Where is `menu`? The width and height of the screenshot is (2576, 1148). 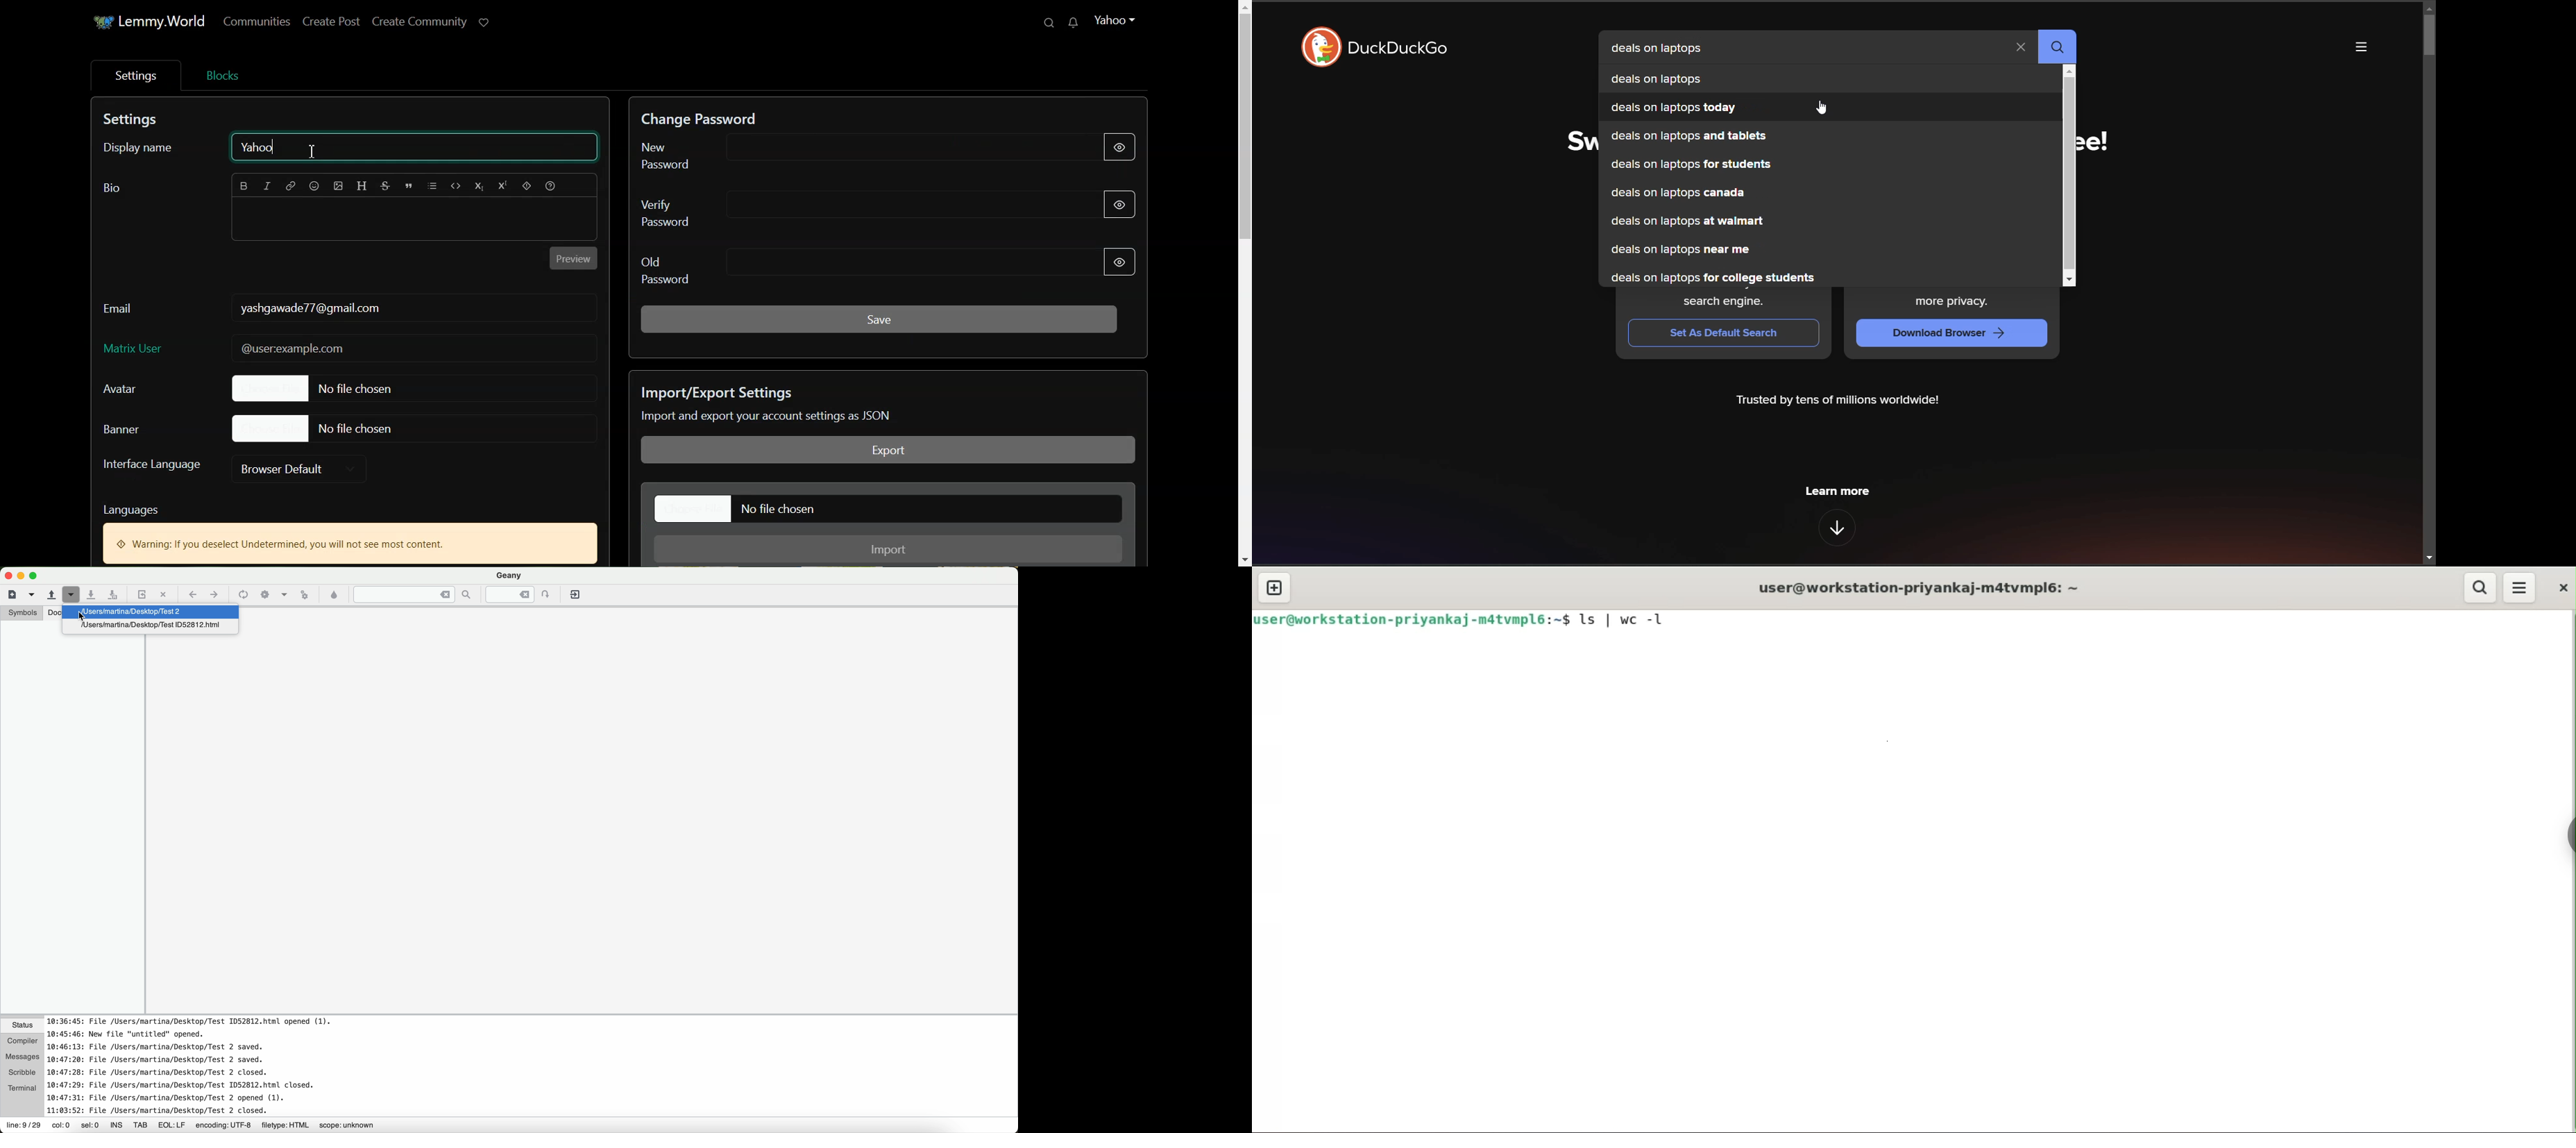 menu is located at coordinates (2520, 589).